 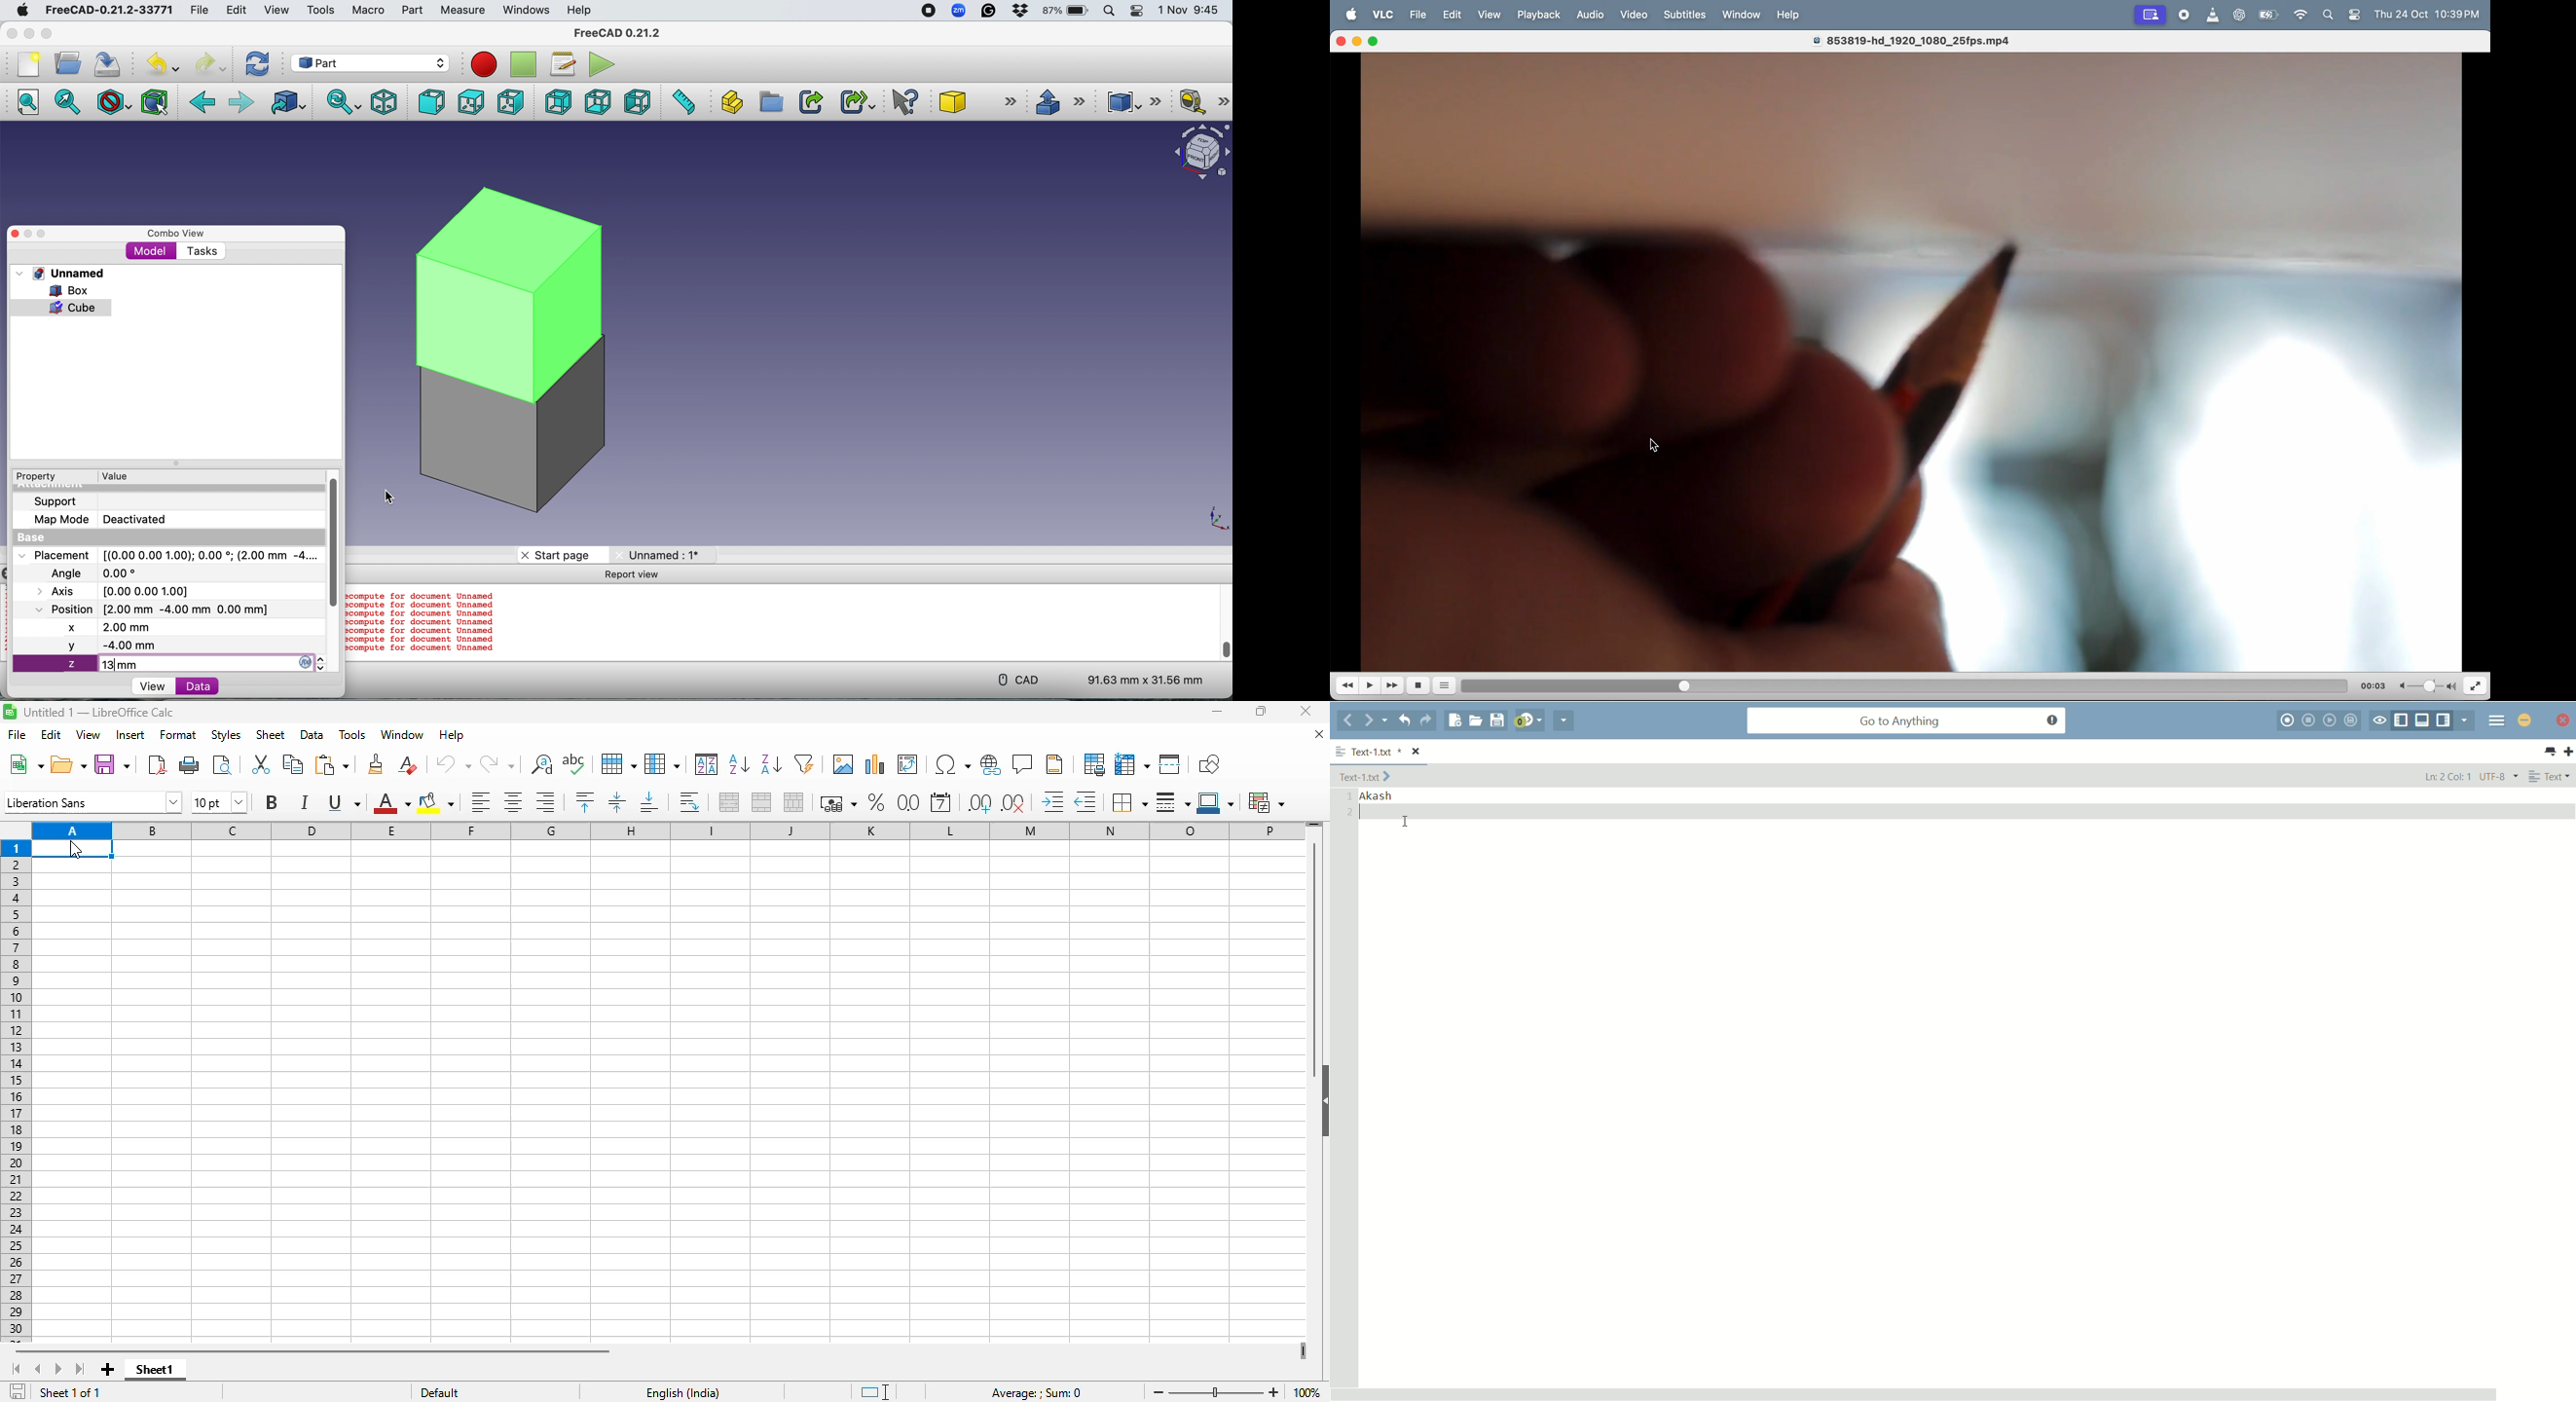 I want to click on close, so click(x=1343, y=41).